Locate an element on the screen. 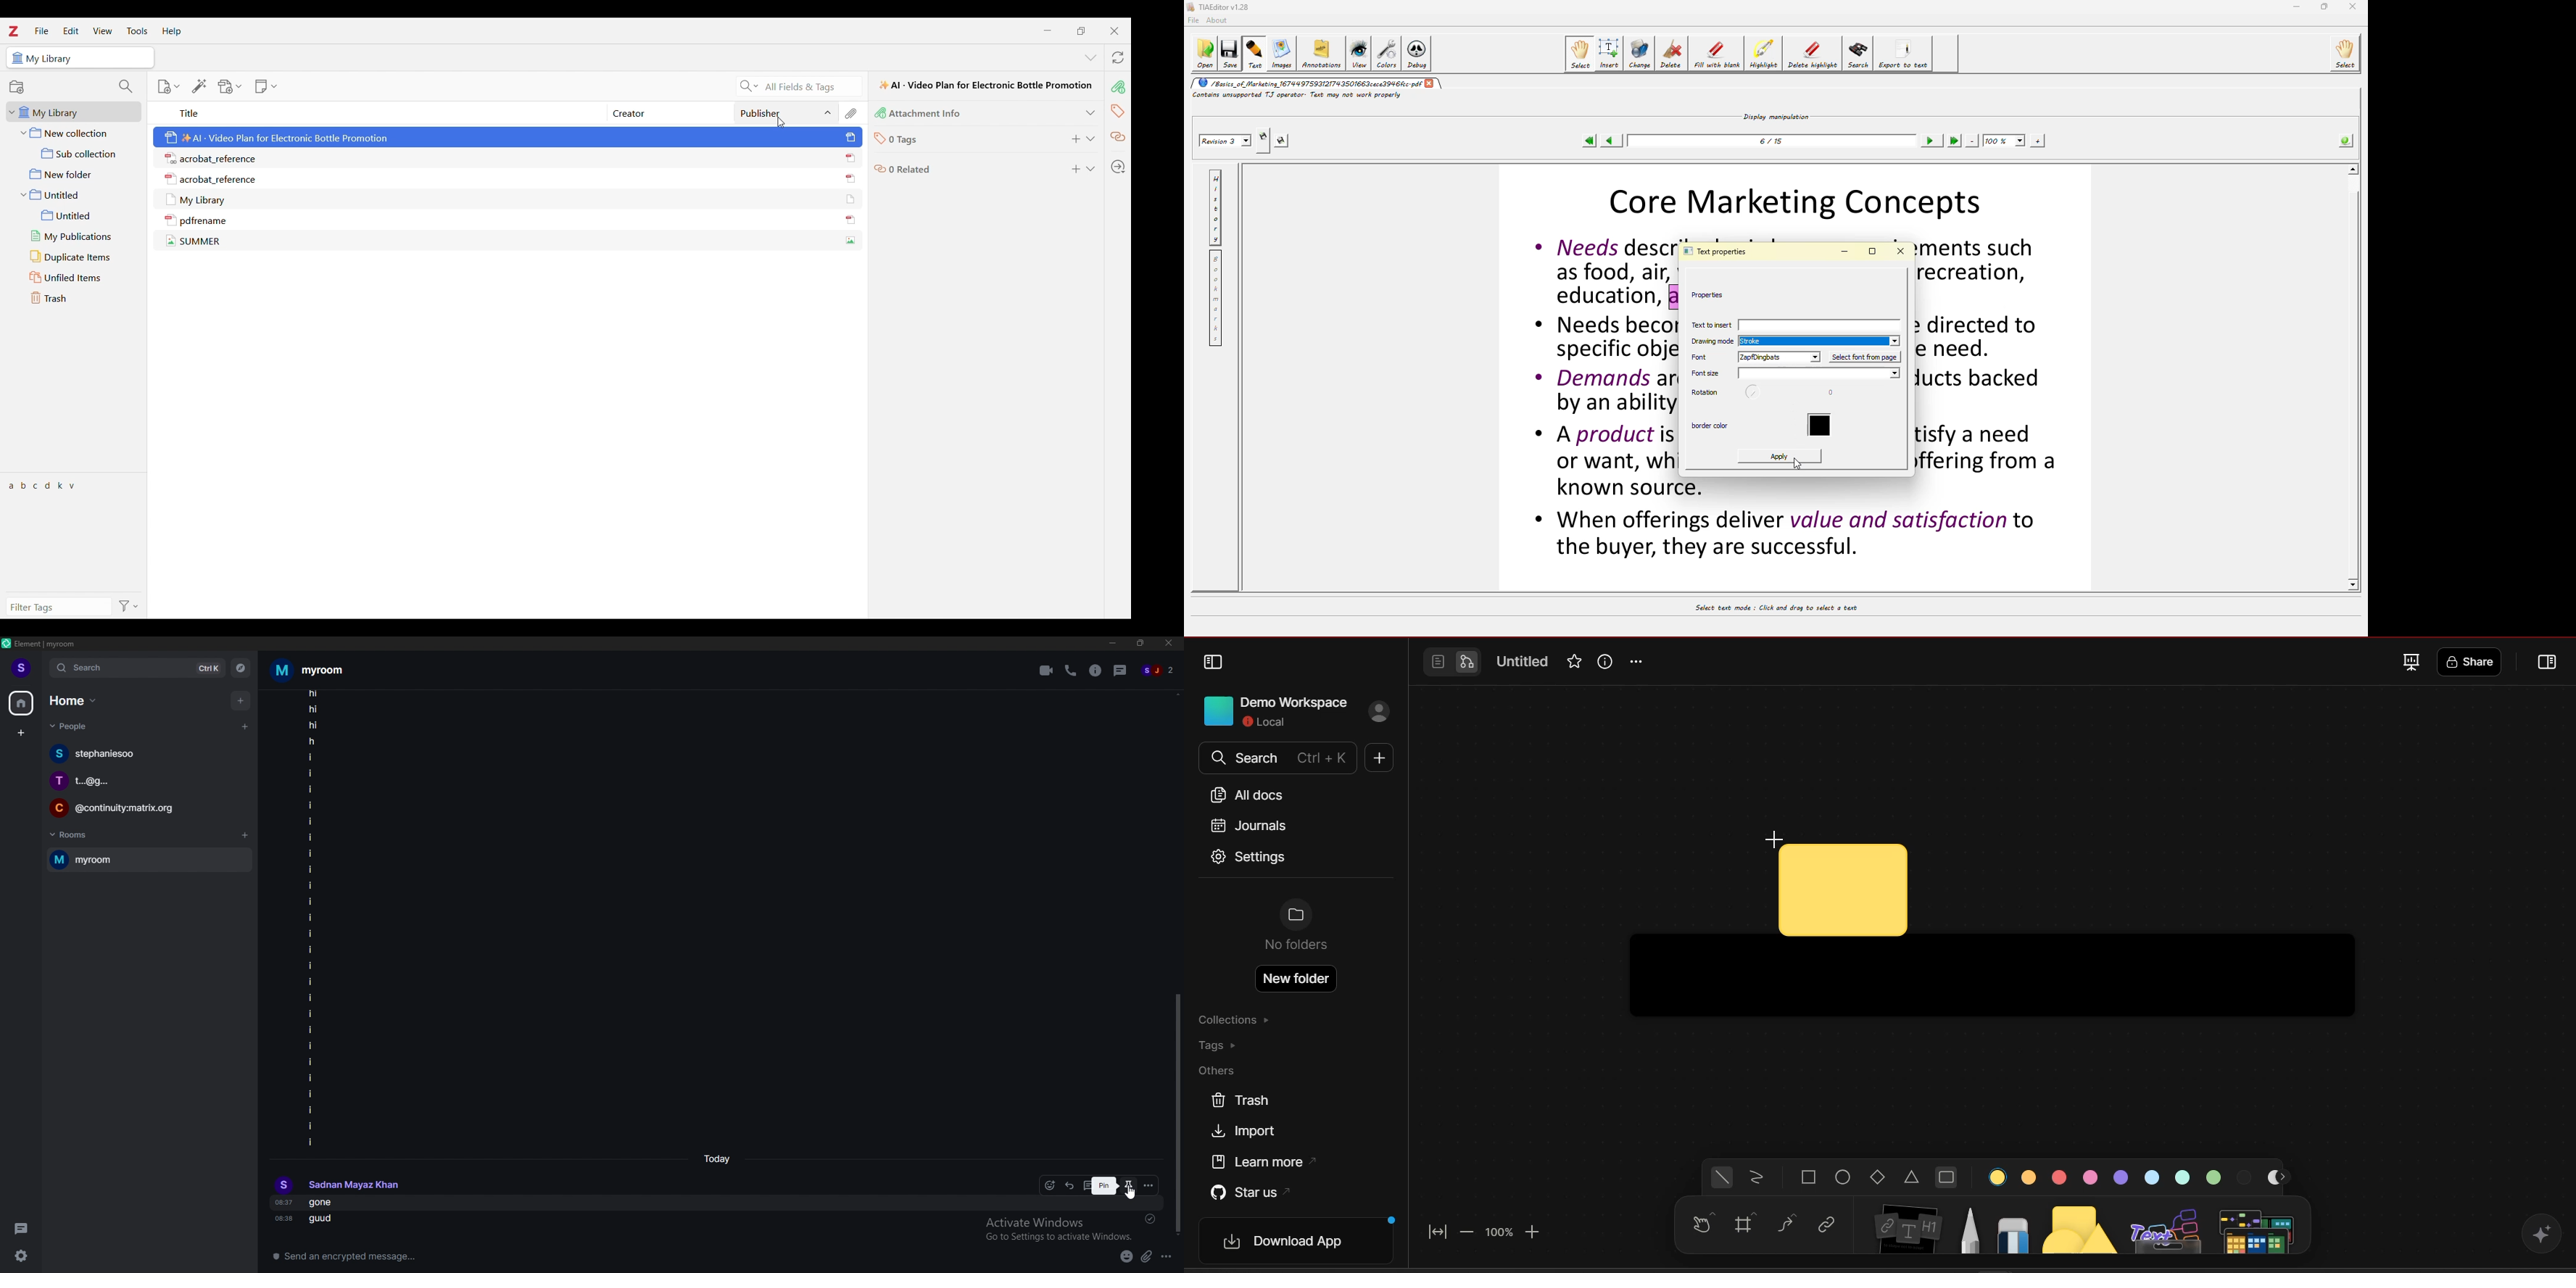 The width and height of the screenshot is (2576, 1288). Tools menu is located at coordinates (137, 31).